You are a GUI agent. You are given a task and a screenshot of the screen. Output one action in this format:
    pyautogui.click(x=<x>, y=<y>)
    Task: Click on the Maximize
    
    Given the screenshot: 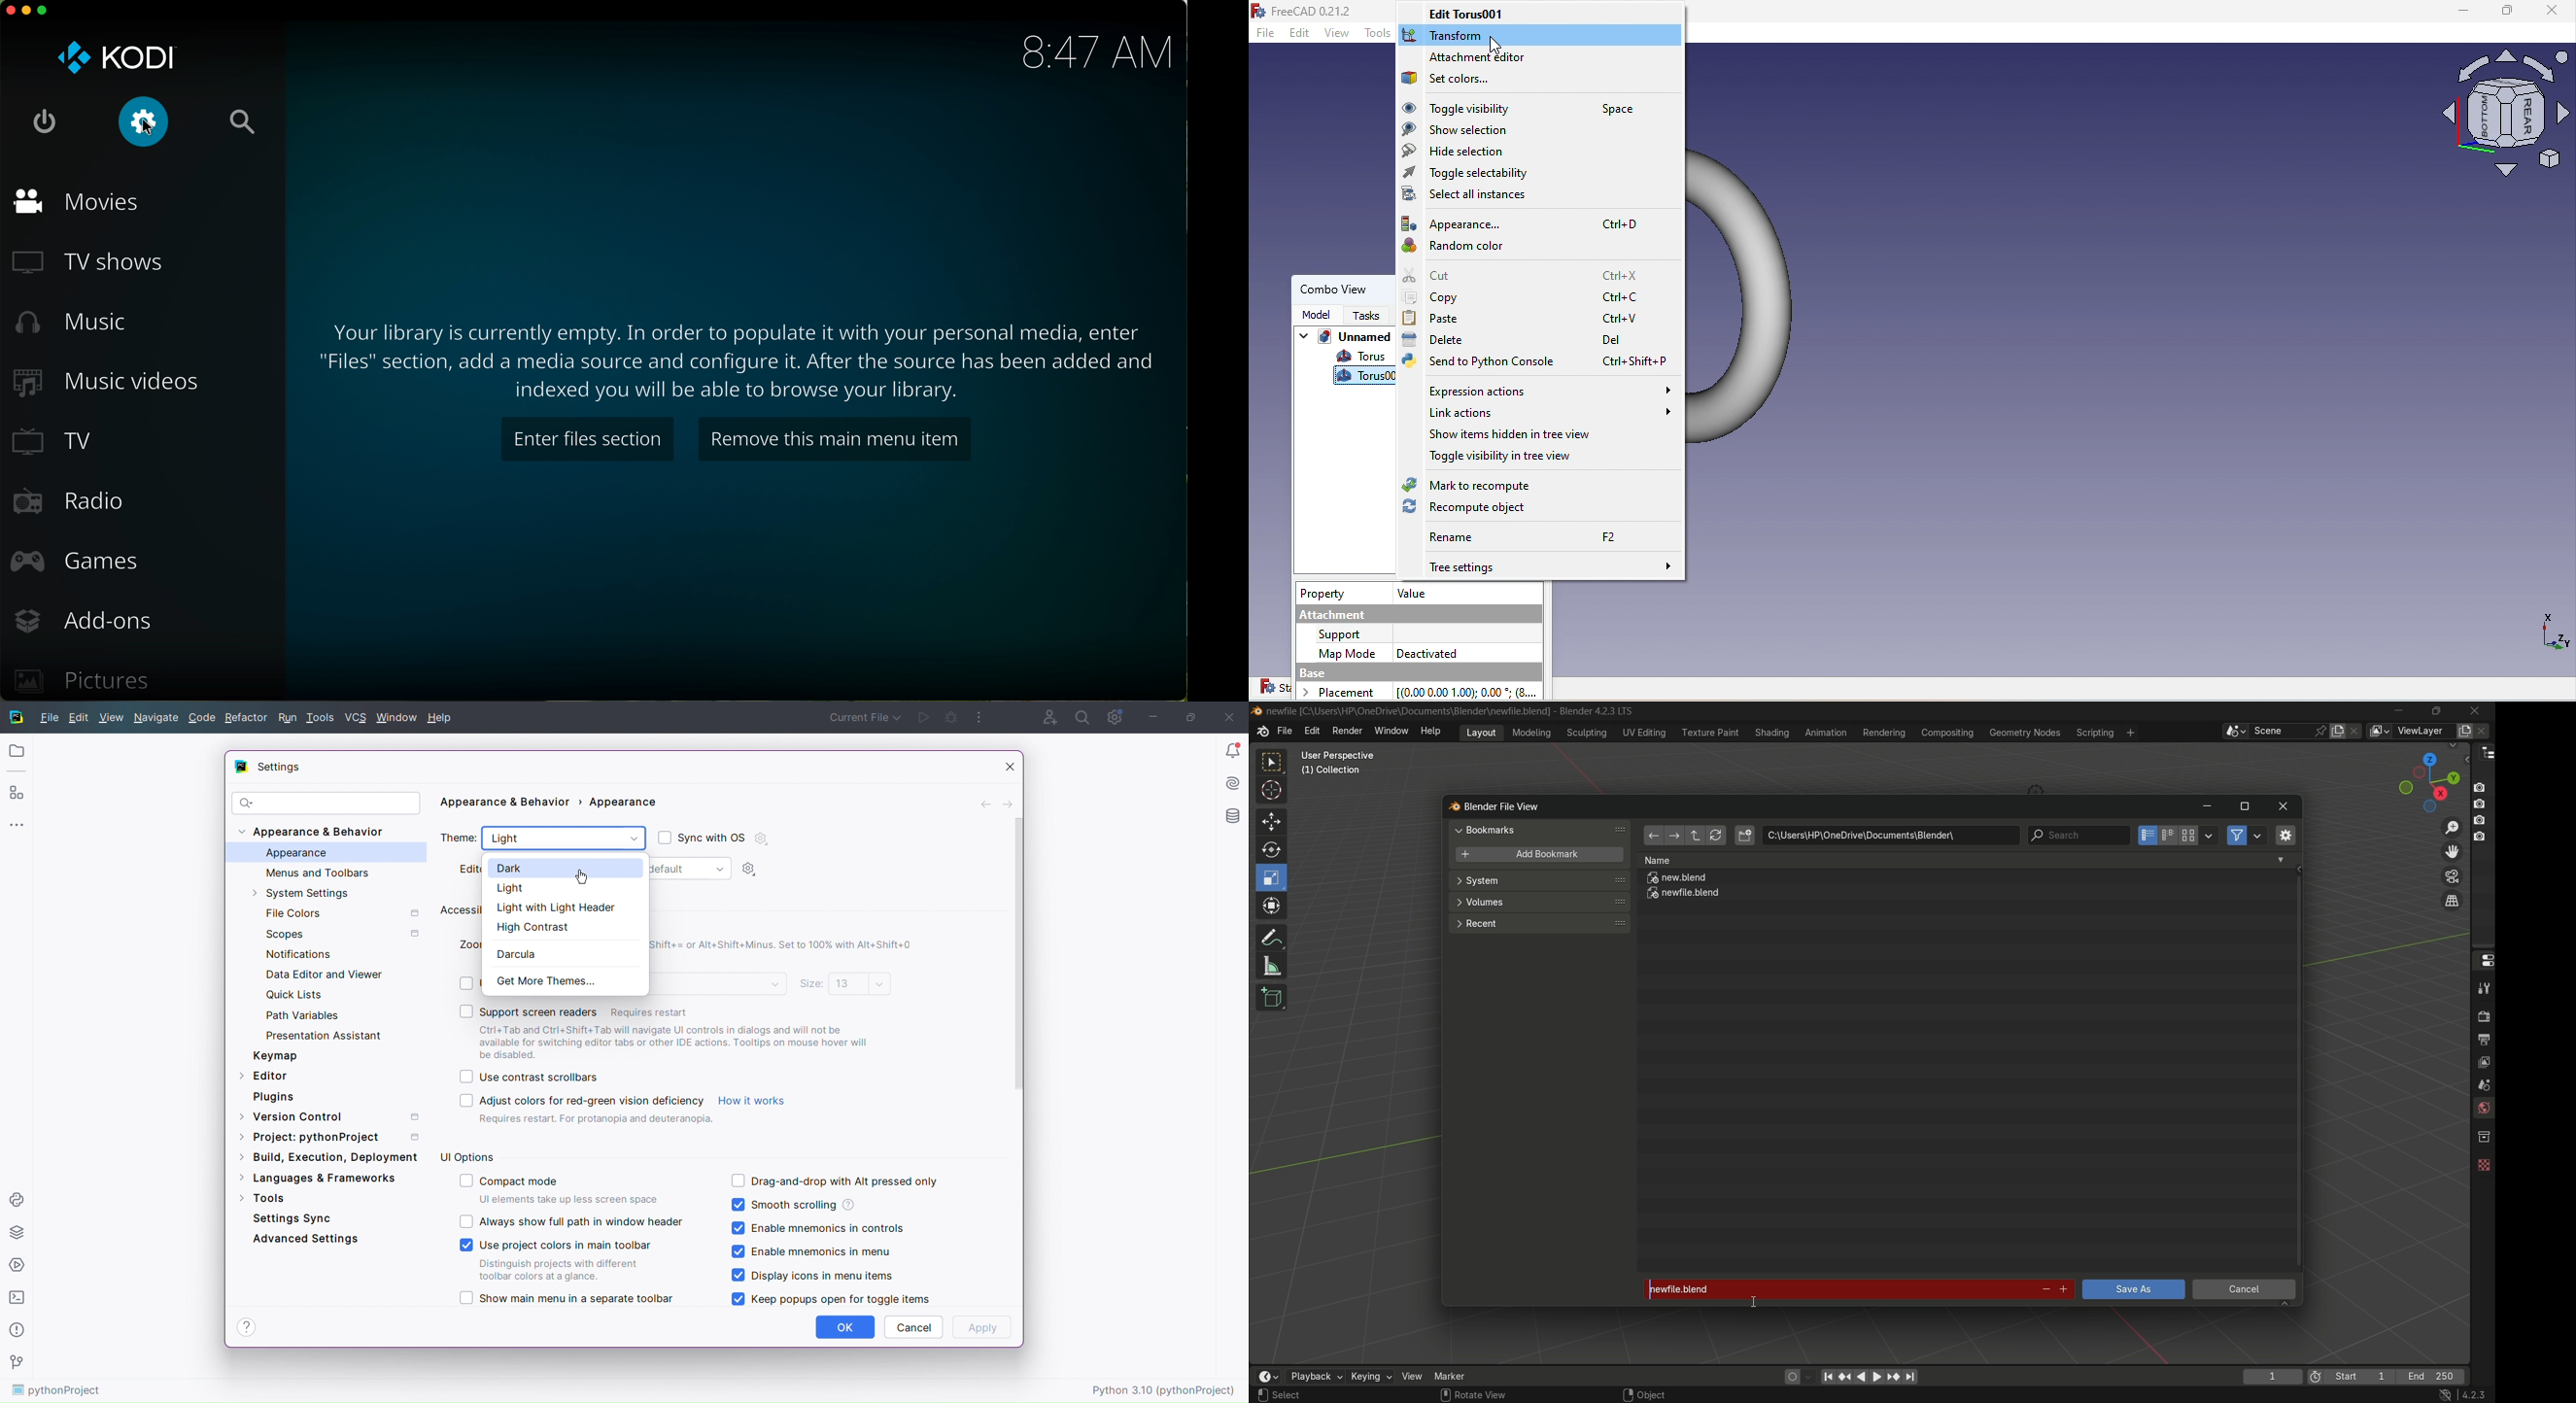 What is the action you would take?
    pyautogui.click(x=2505, y=15)
    